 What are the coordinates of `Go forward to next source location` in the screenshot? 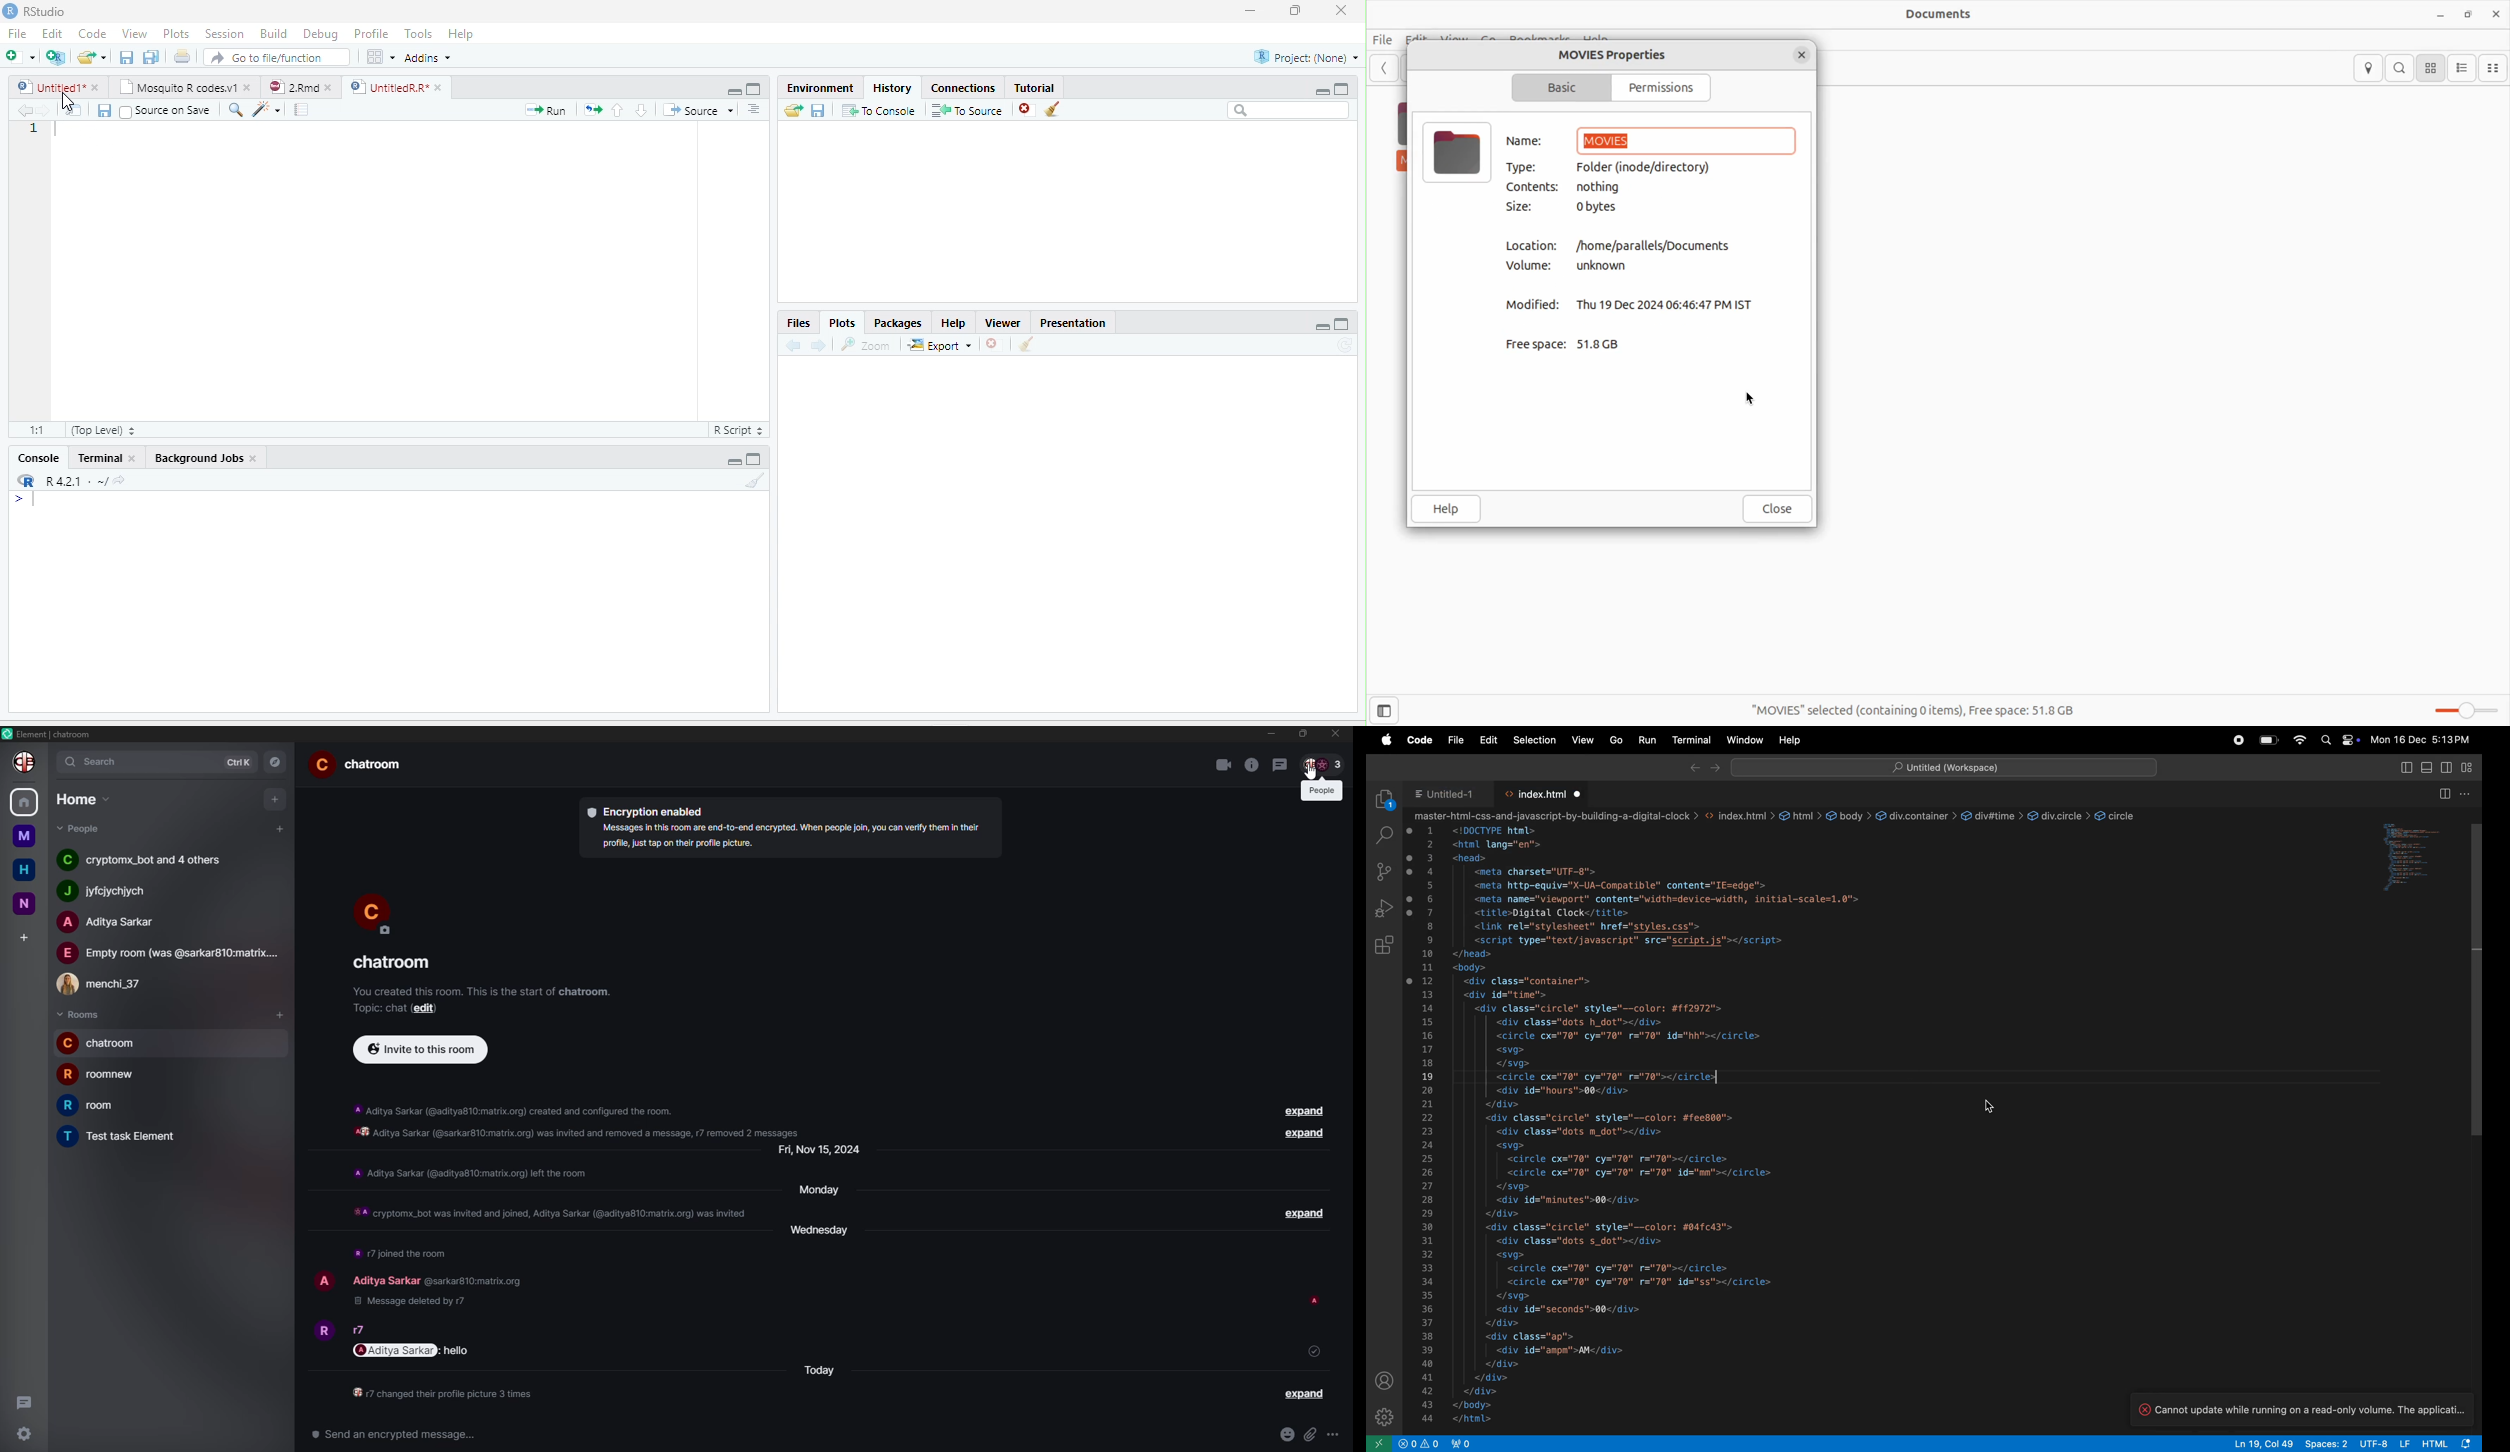 It's located at (44, 110).